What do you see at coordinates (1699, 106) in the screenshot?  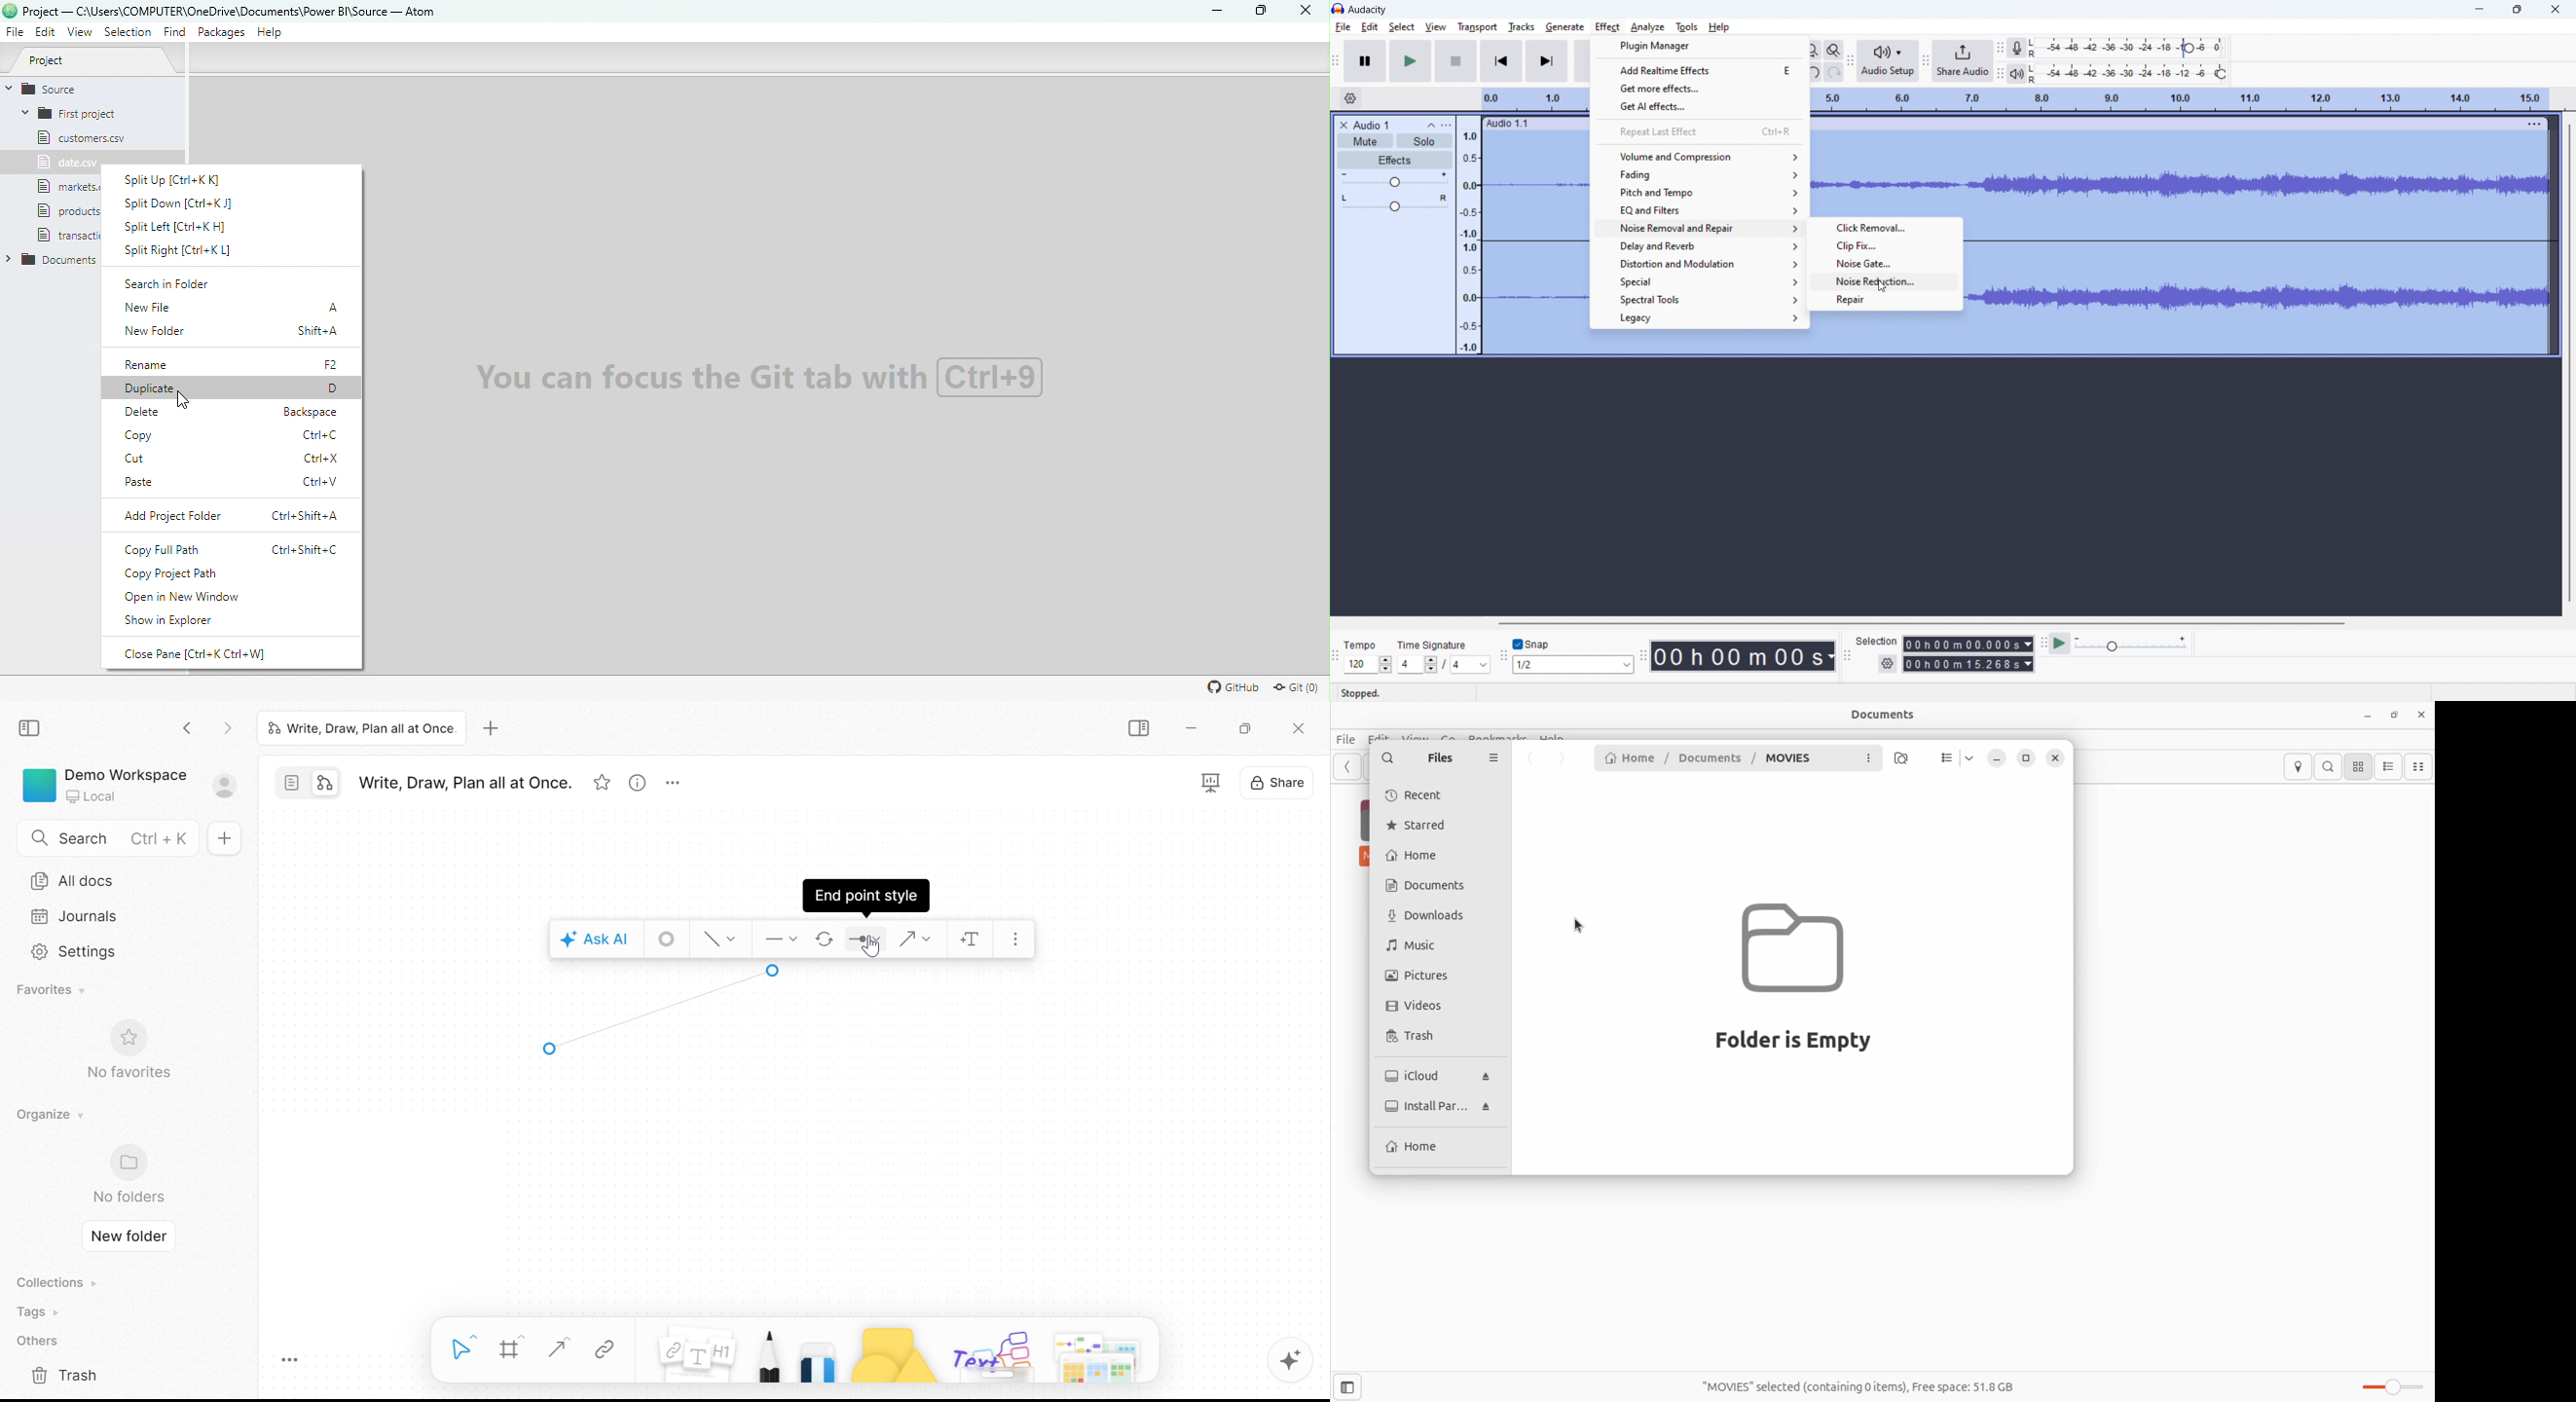 I see `get AI effects` at bounding box center [1699, 106].